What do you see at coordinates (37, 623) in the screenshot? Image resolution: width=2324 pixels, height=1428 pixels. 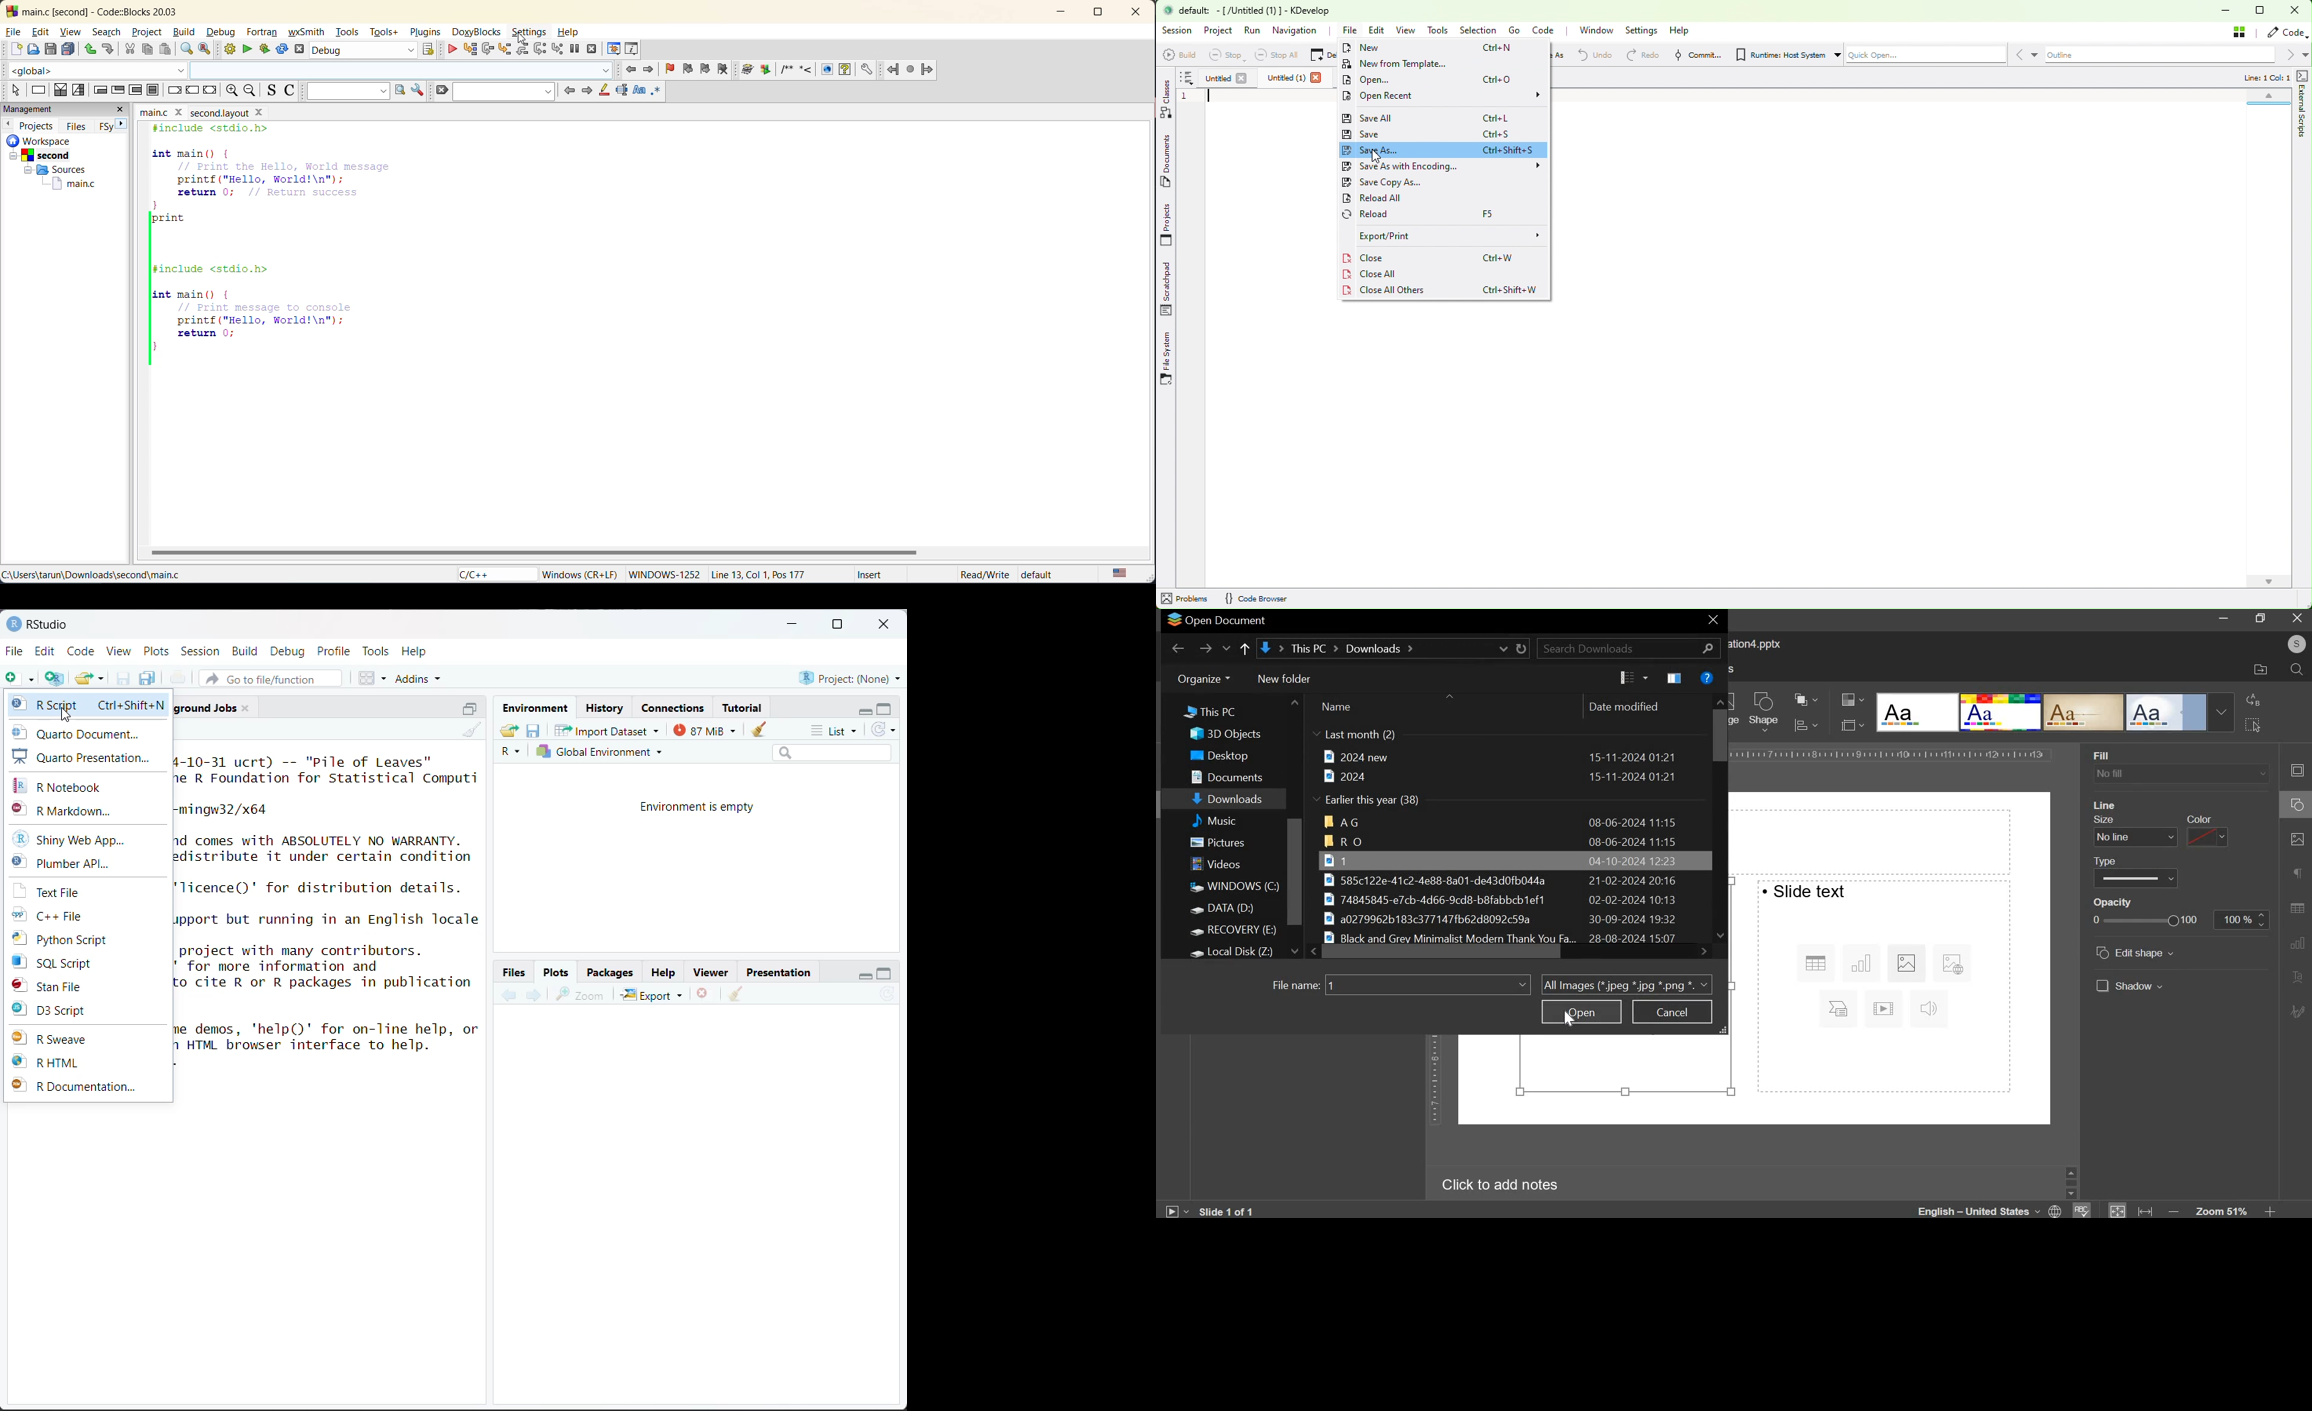 I see `RStudio` at bounding box center [37, 623].